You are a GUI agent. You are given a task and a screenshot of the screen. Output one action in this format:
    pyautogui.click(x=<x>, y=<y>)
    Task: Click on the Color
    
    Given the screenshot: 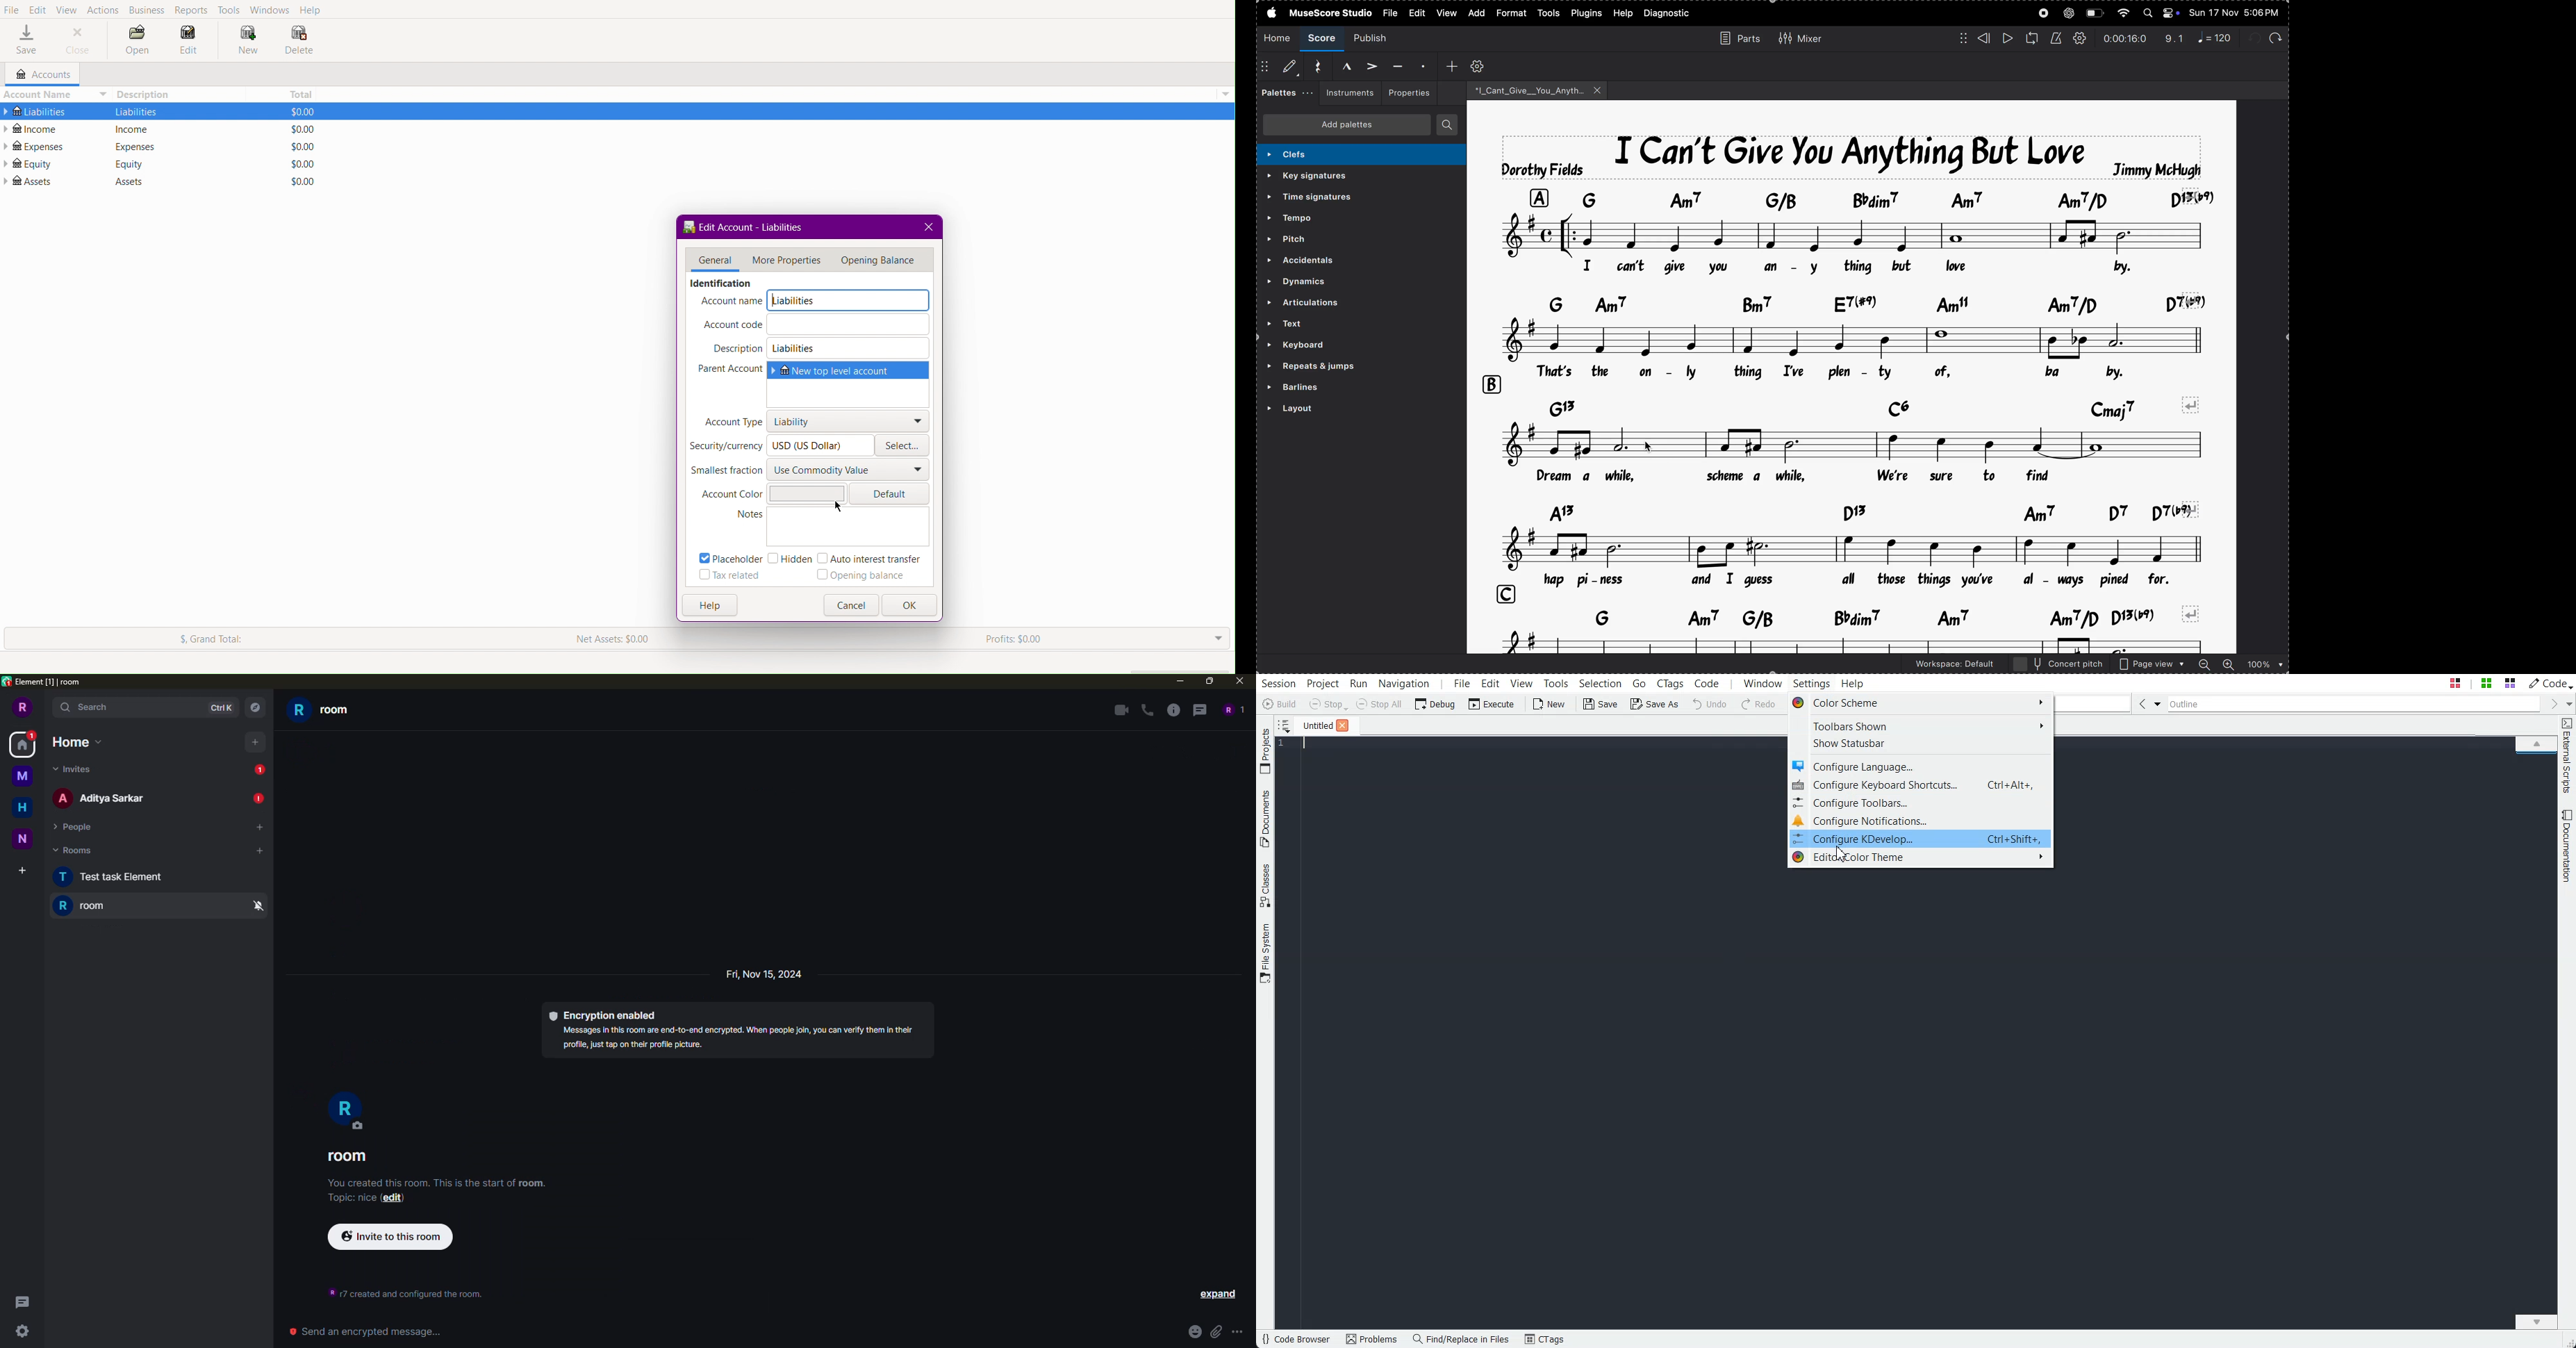 What is the action you would take?
    pyautogui.click(x=807, y=494)
    